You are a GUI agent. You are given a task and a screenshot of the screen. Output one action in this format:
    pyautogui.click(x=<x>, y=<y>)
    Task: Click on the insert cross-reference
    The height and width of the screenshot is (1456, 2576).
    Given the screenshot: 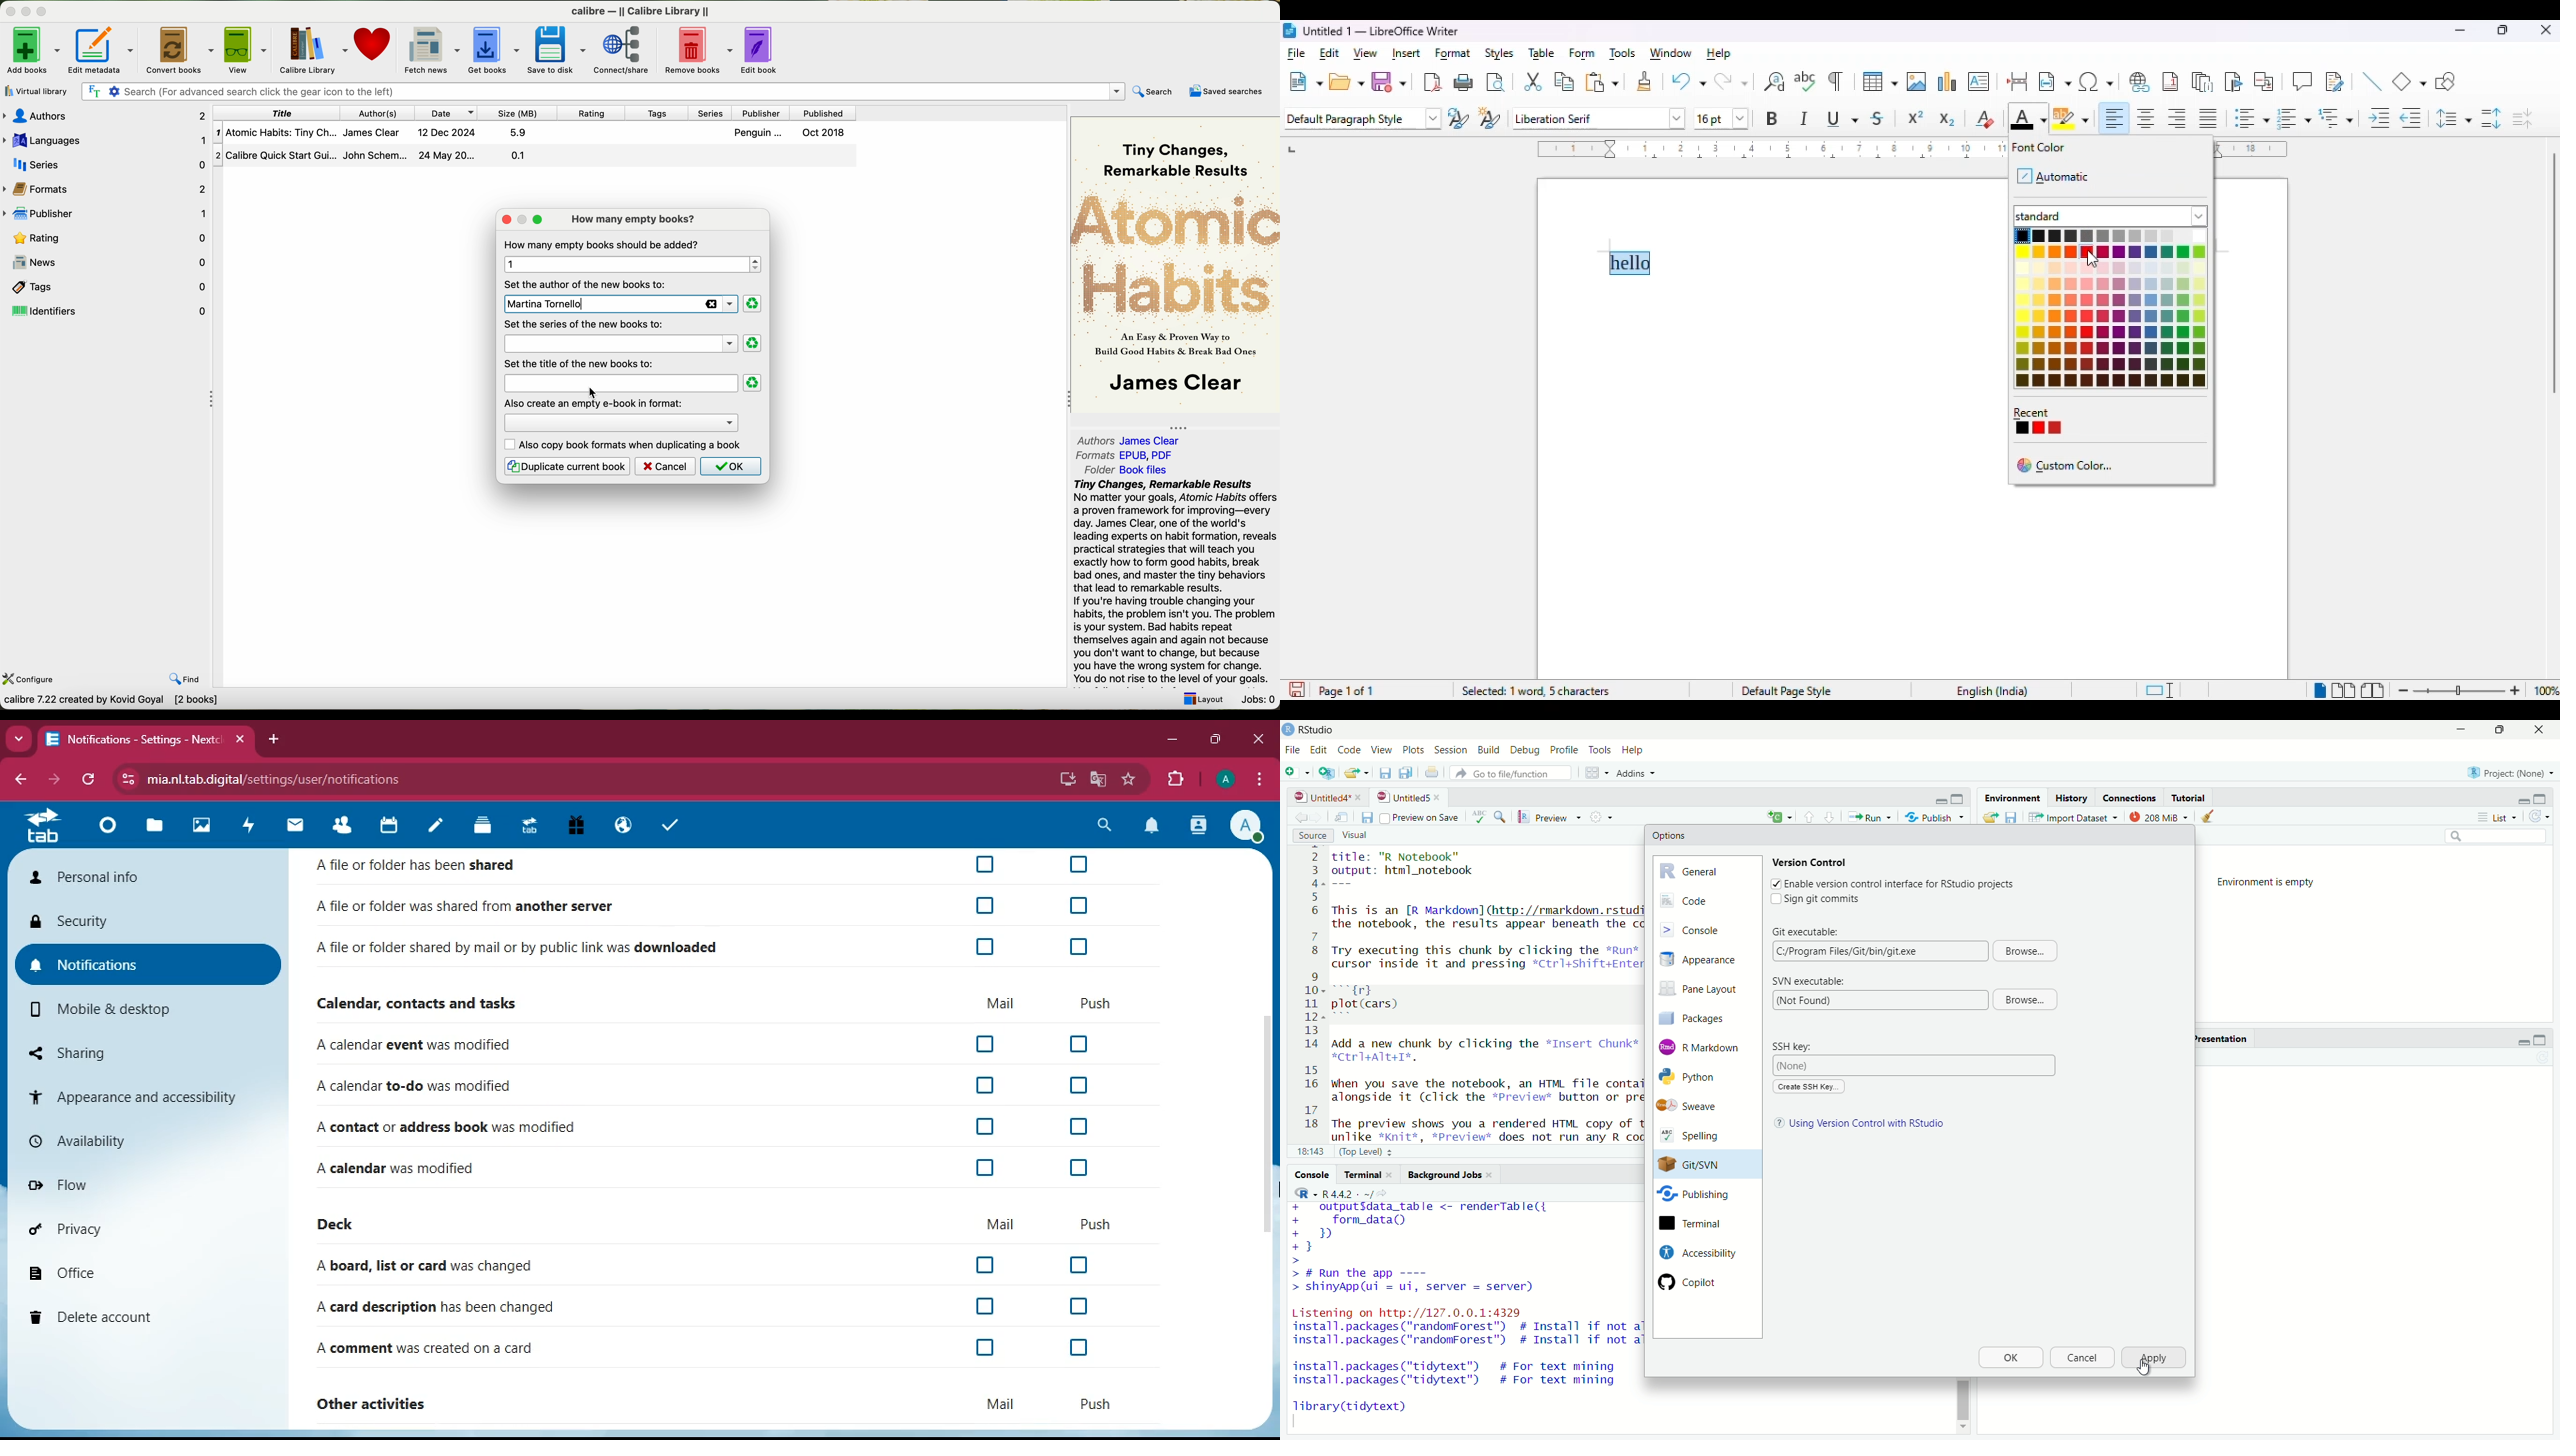 What is the action you would take?
    pyautogui.click(x=2265, y=82)
    